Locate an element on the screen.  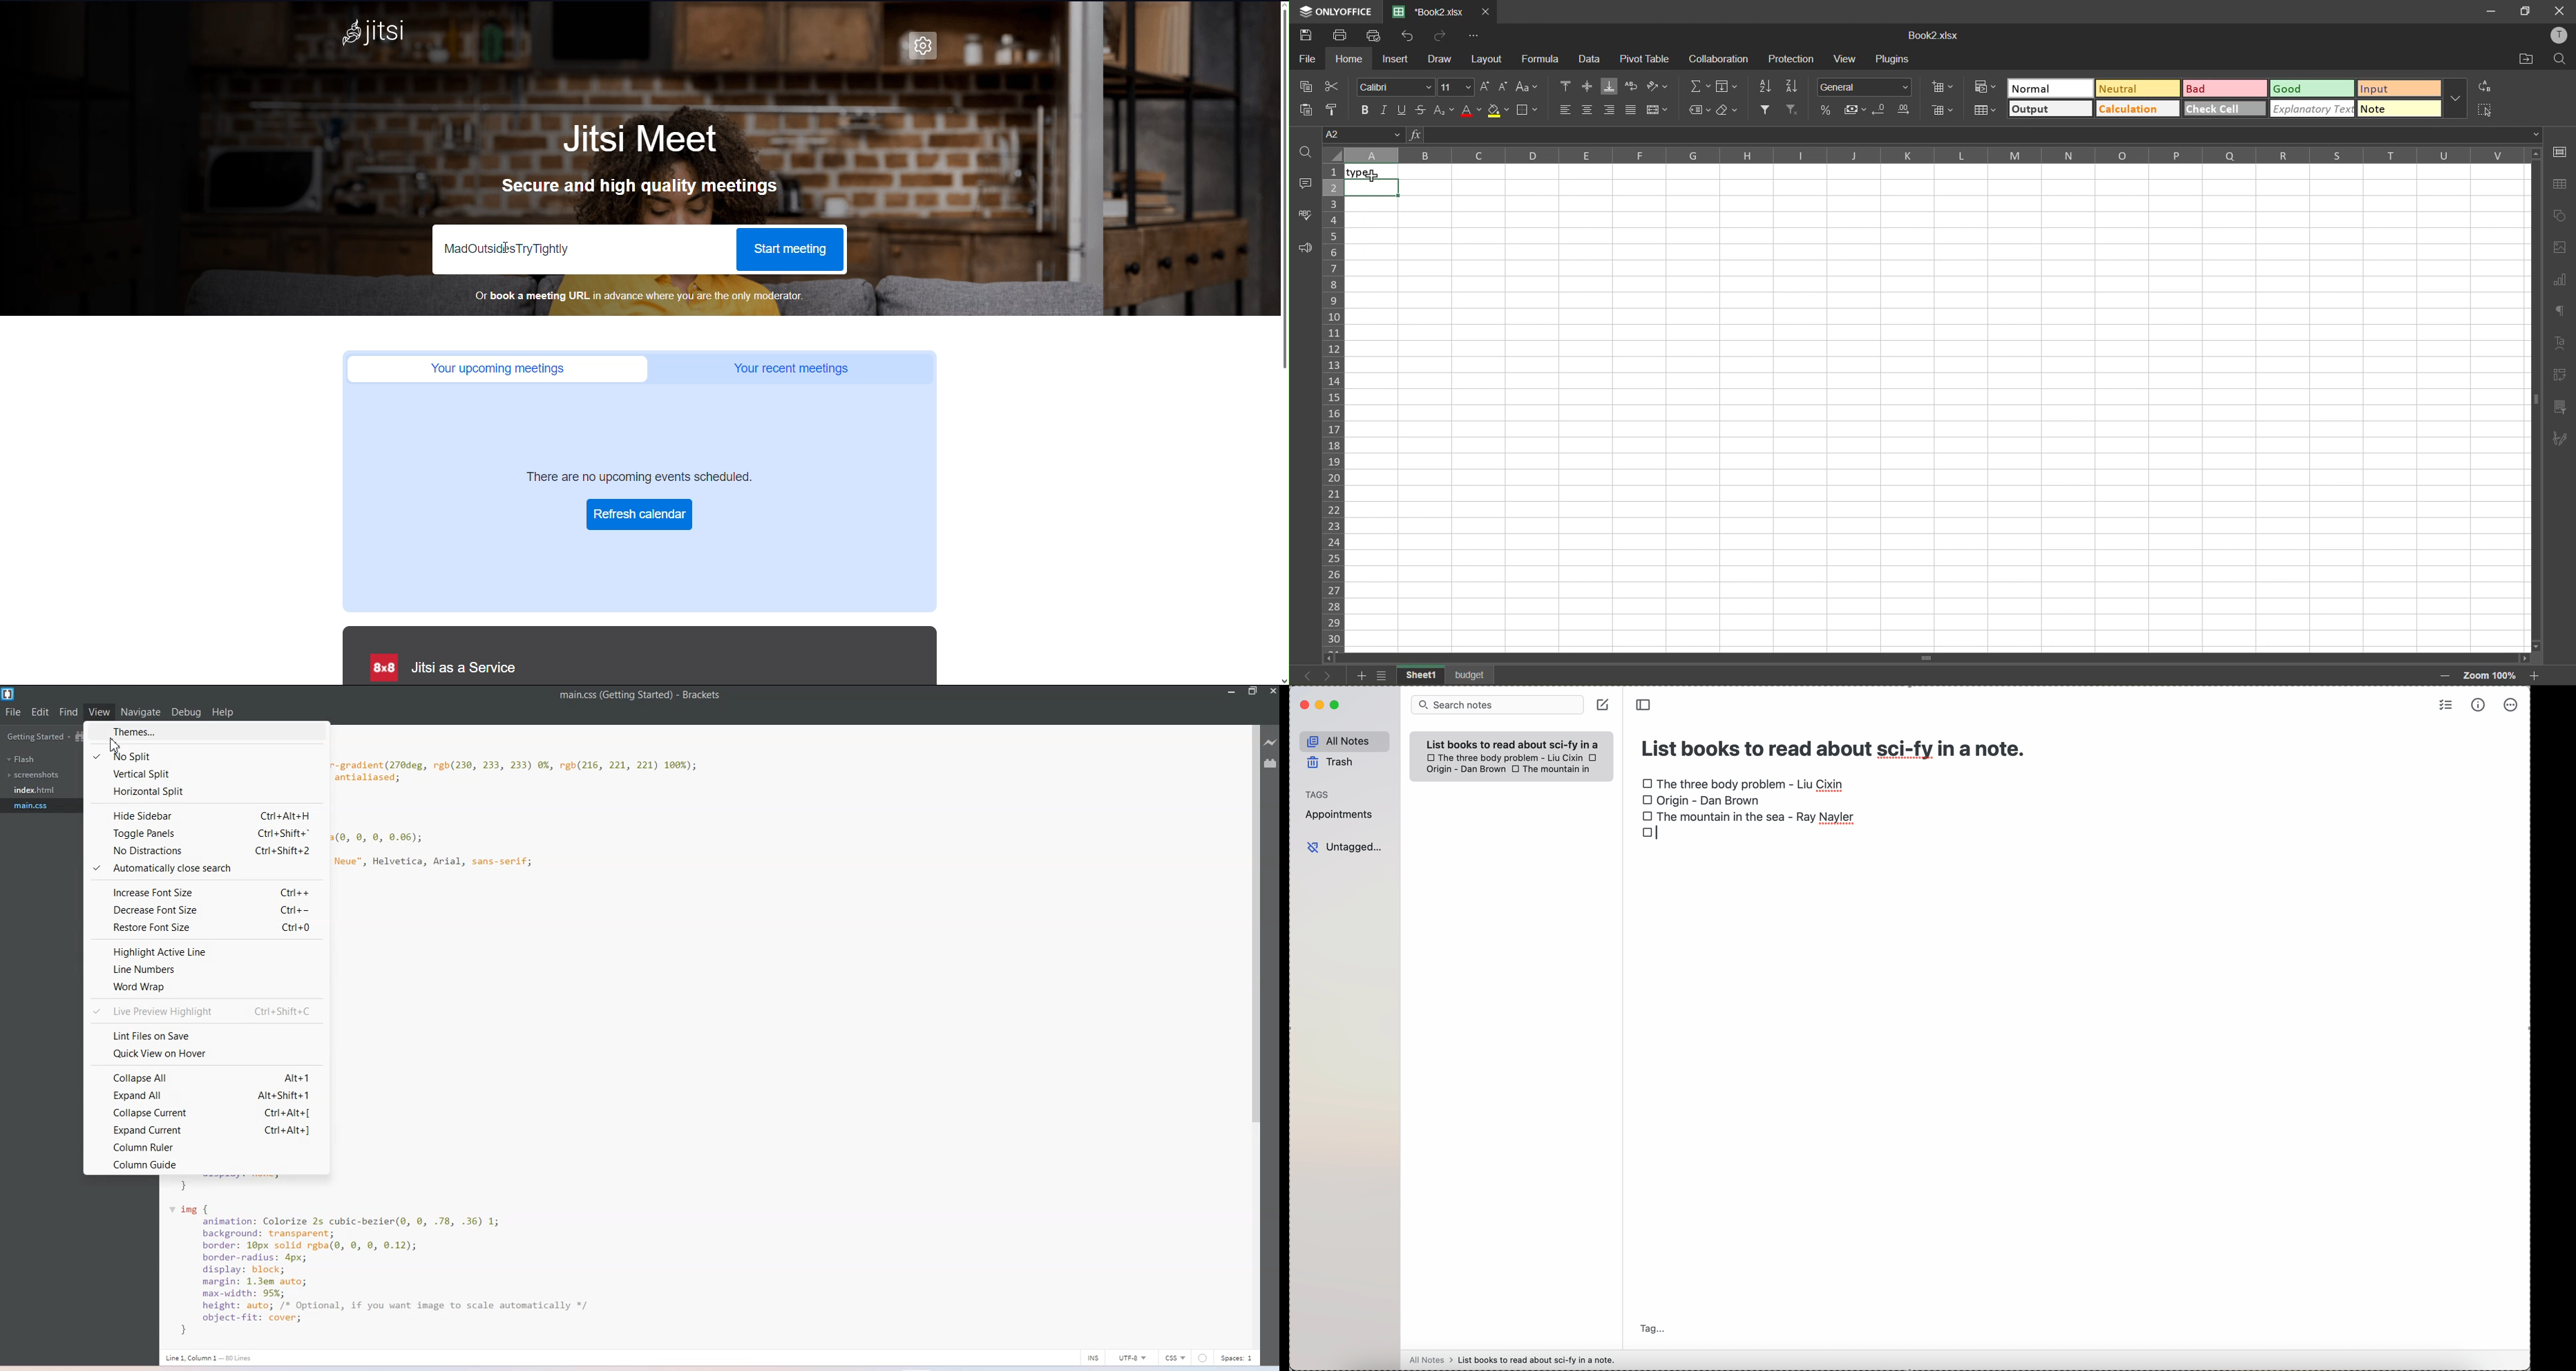
Debug is located at coordinates (186, 713).